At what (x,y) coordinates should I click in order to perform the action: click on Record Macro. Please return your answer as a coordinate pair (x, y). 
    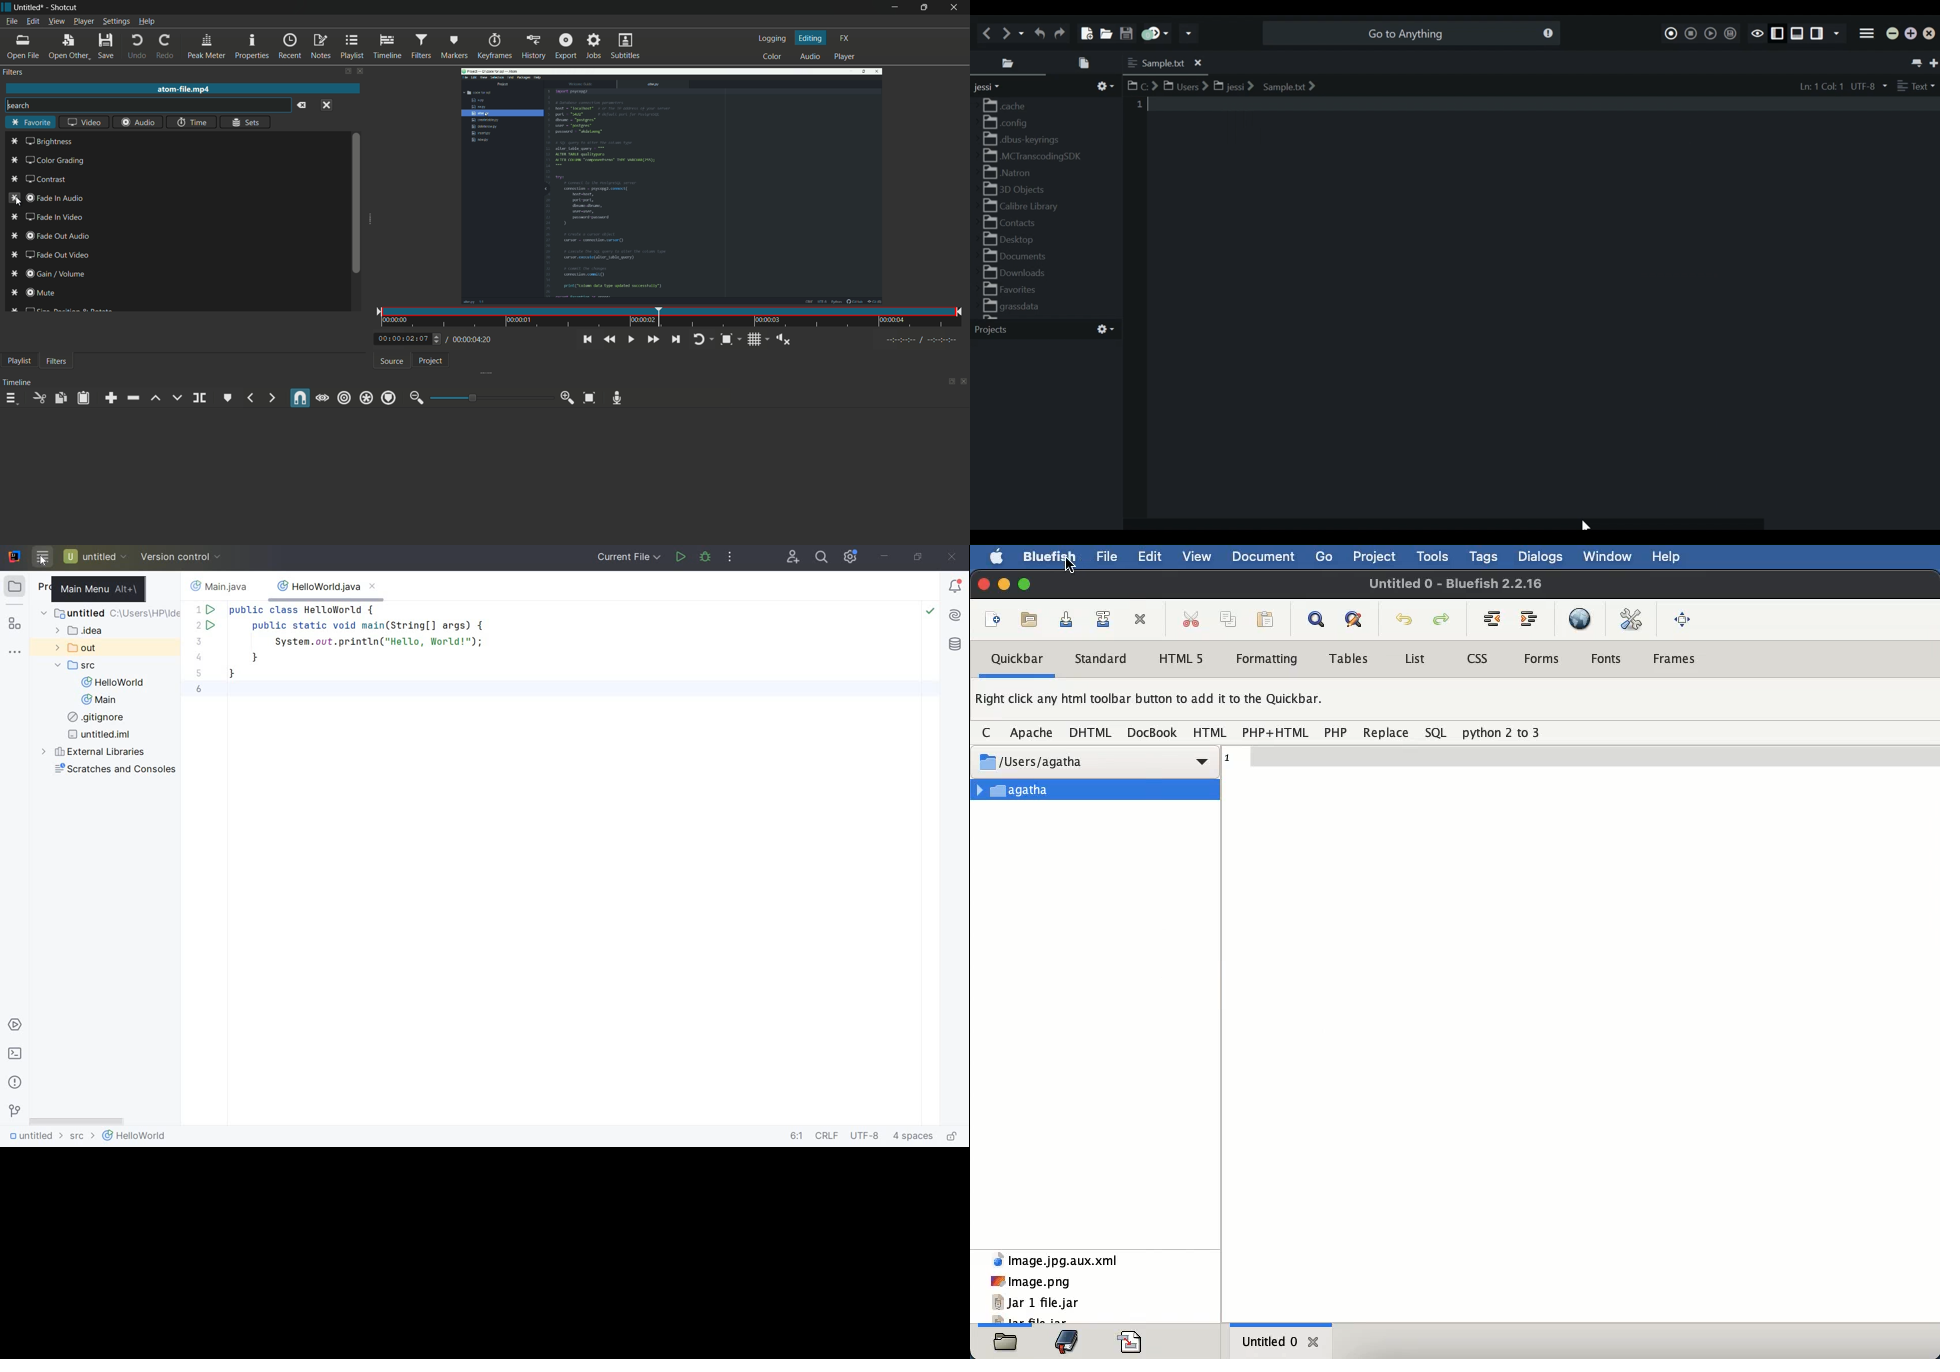
    Looking at the image, I should click on (1669, 33).